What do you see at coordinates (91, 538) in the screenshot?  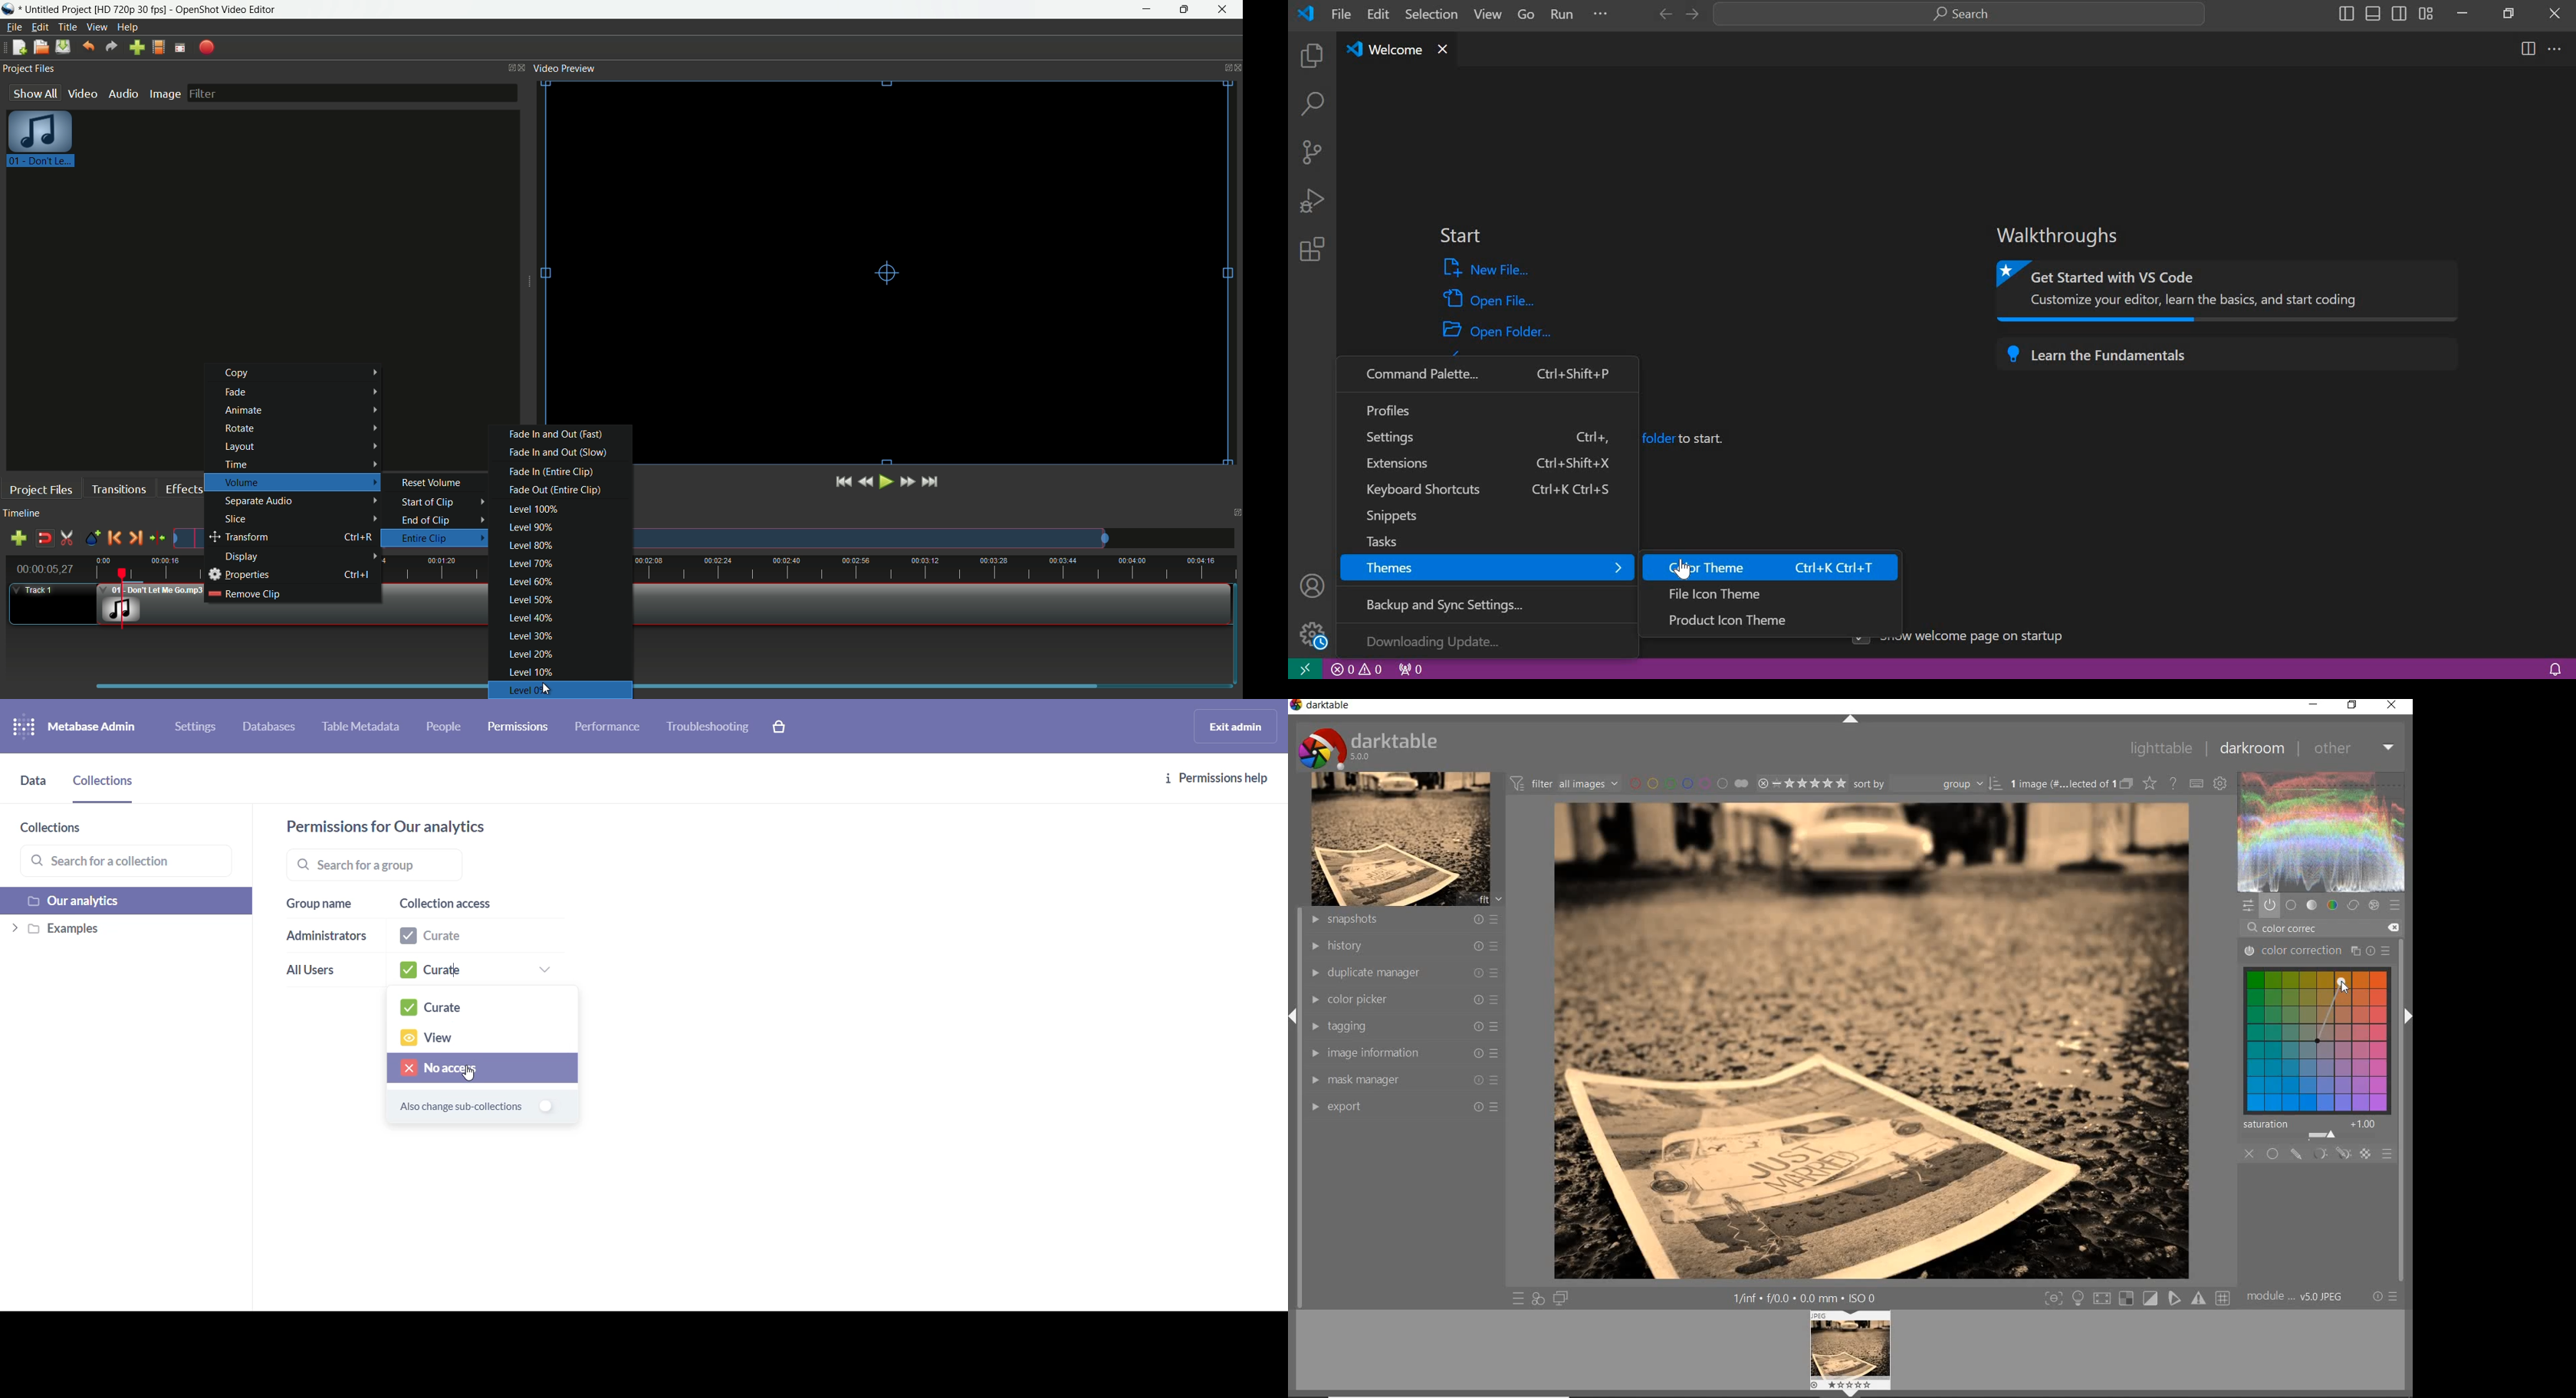 I see `create marker` at bounding box center [91, 538].